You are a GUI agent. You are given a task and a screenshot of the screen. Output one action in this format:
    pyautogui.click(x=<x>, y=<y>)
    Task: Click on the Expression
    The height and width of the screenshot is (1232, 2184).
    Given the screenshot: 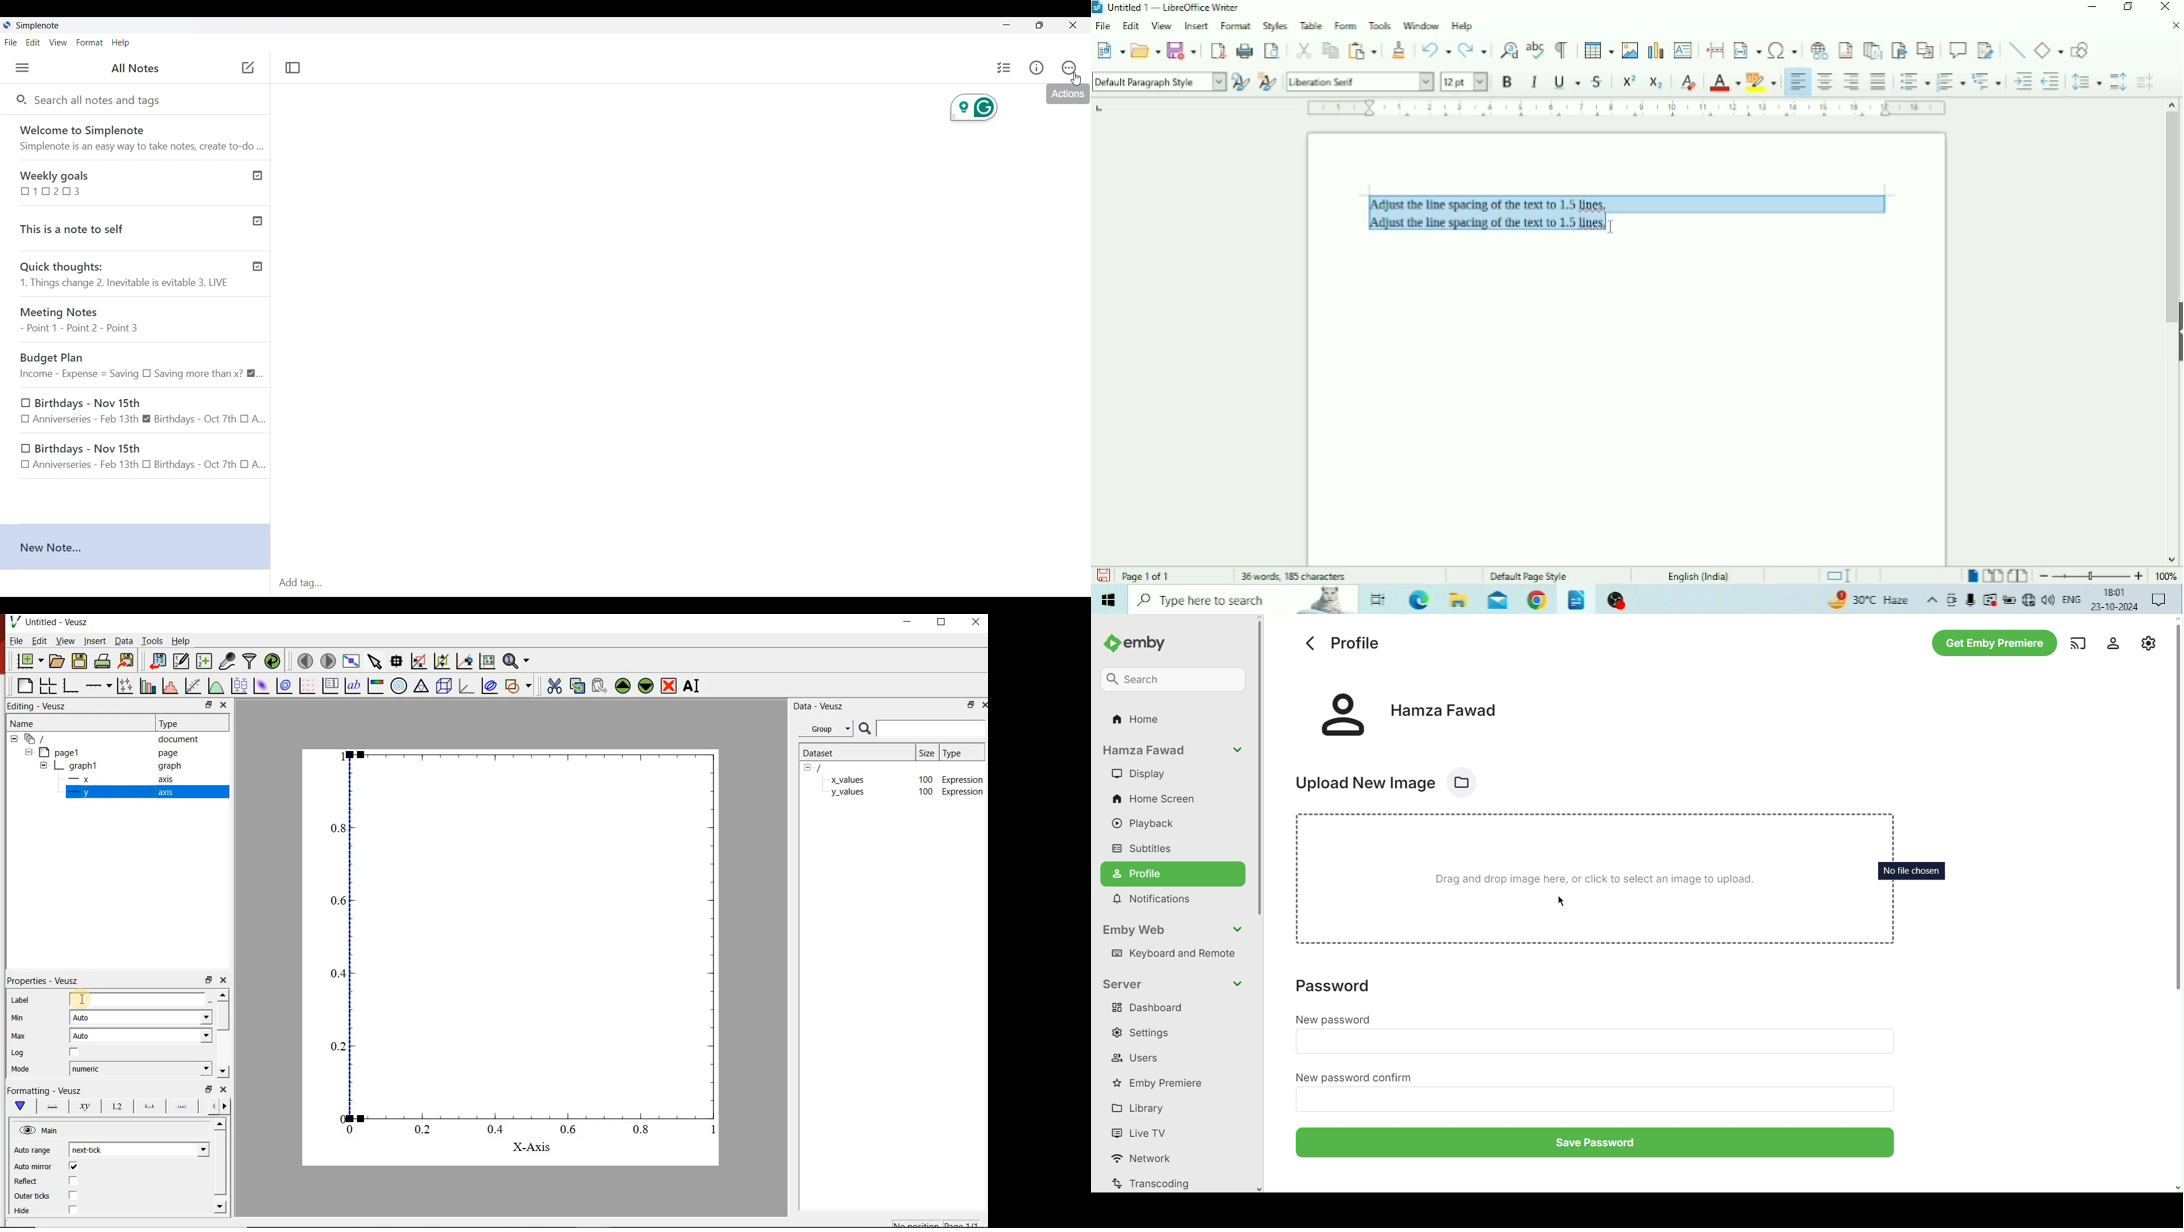 What is the action you would take?
    pyautogui.click(x=963, y=792)
    